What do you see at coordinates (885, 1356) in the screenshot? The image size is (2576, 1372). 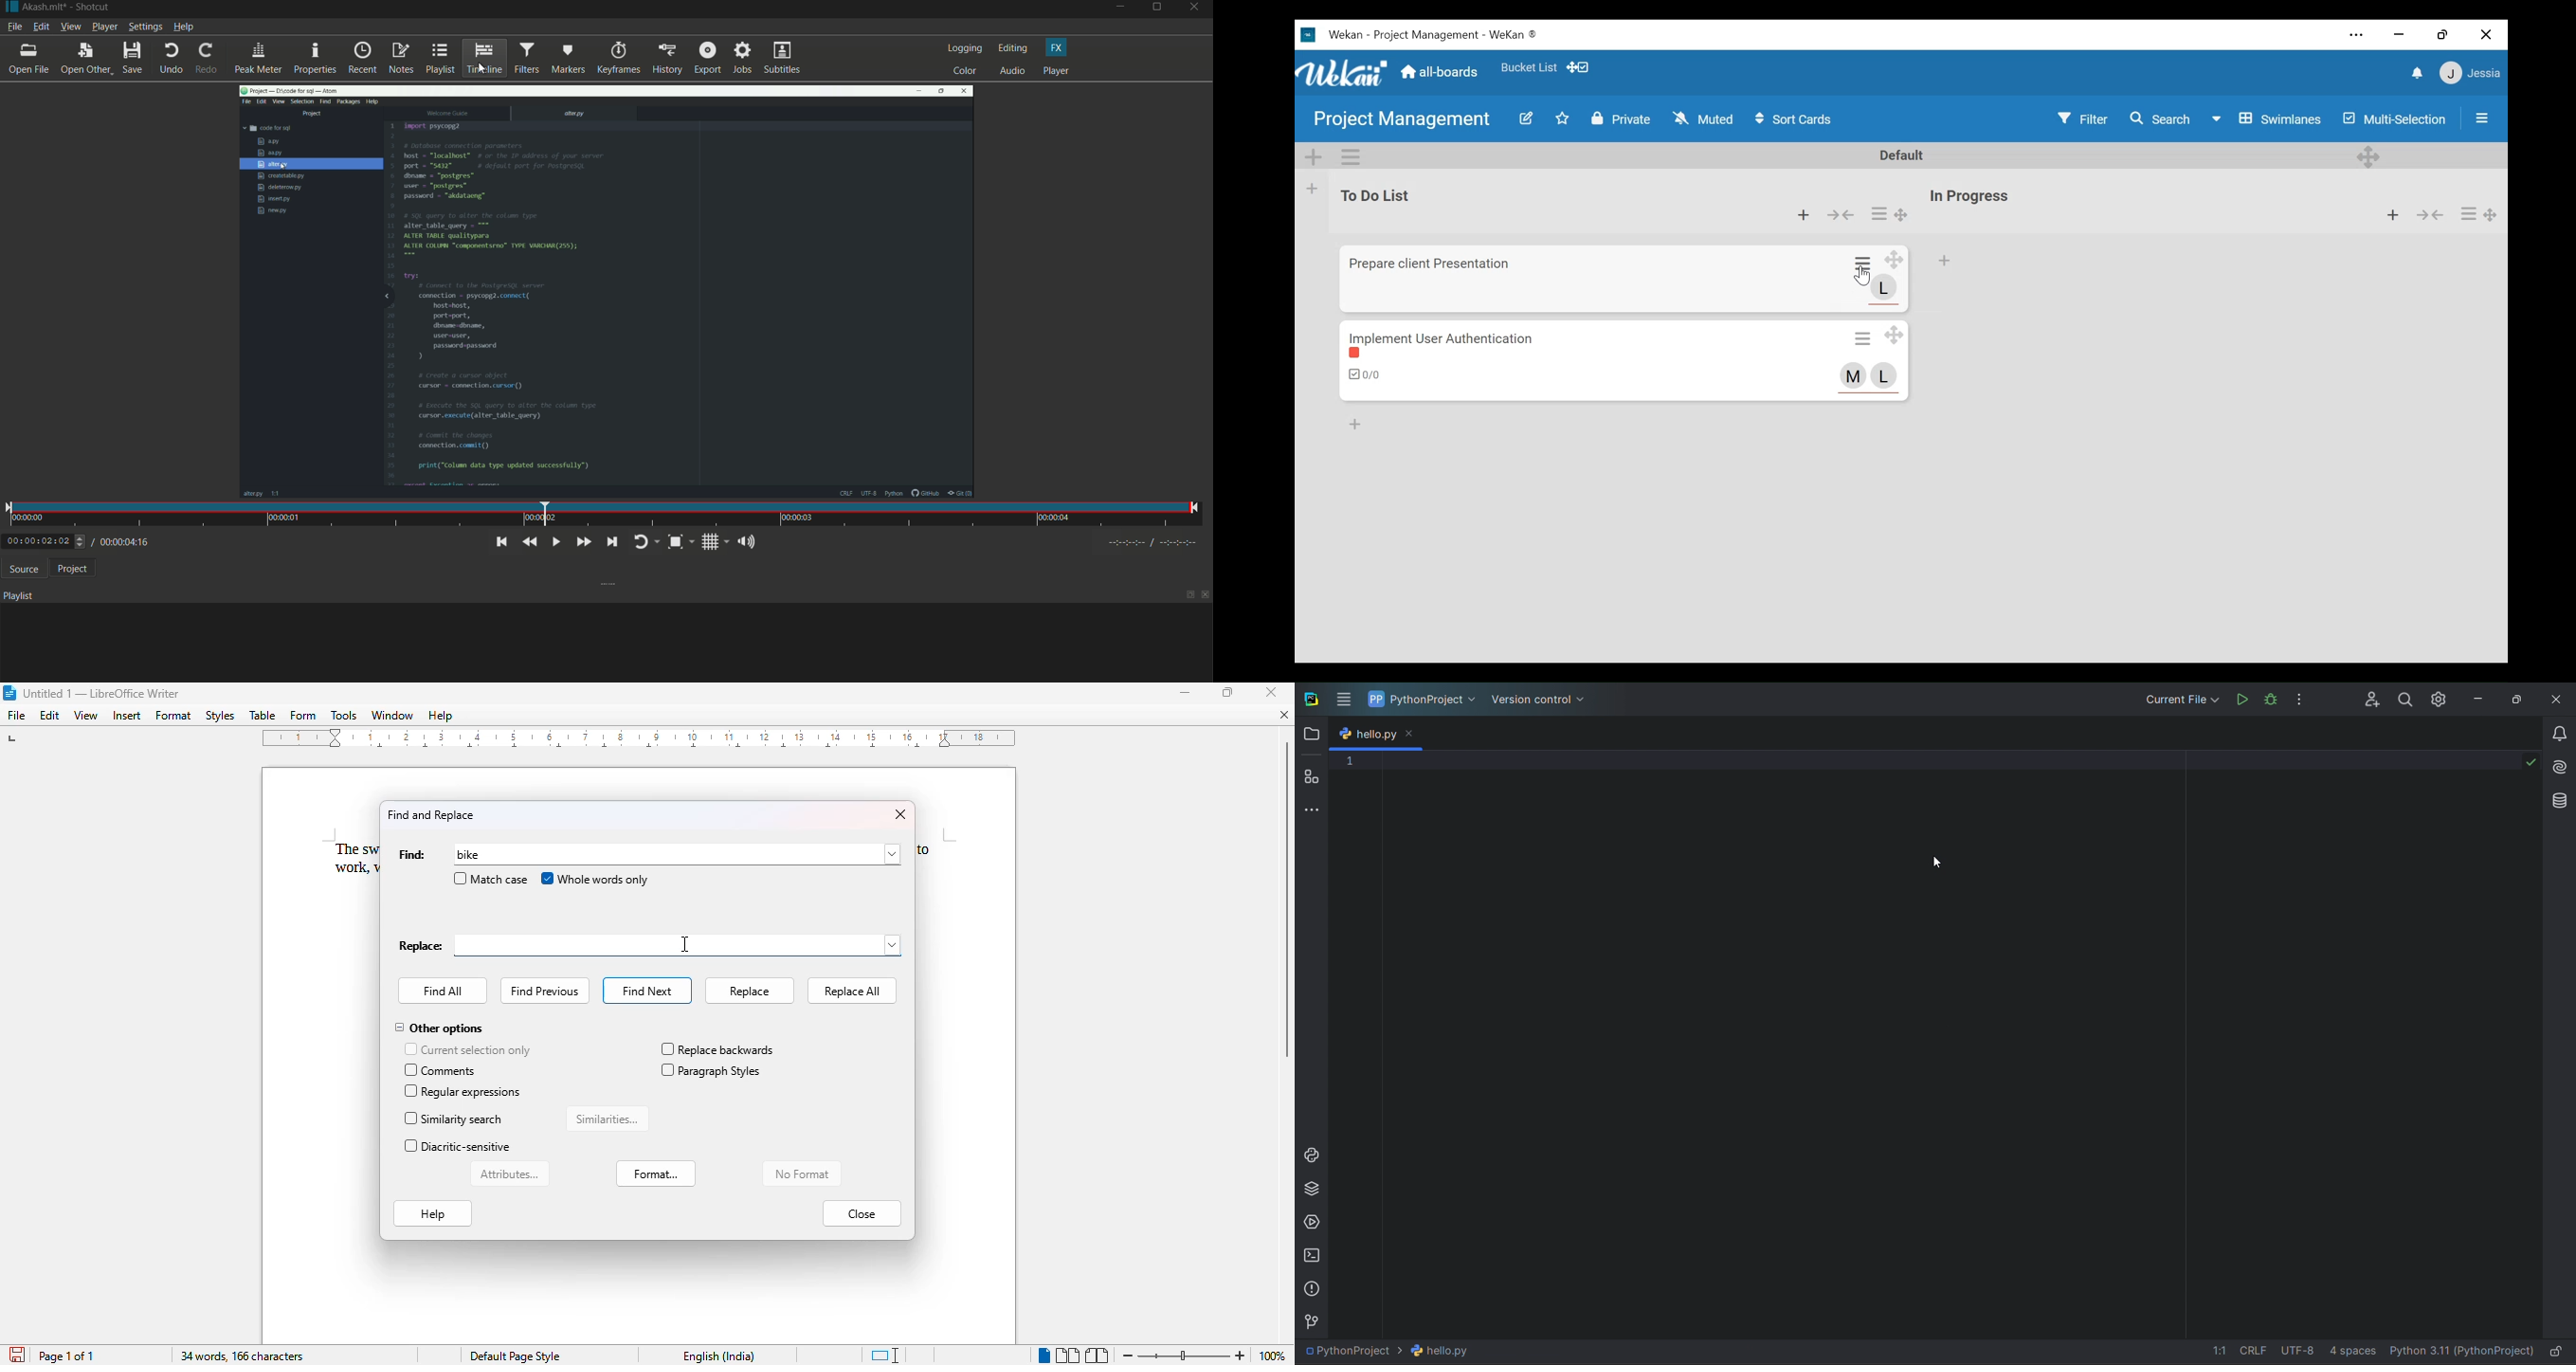 I see `standard selection` at bounding box center [885, 1356].